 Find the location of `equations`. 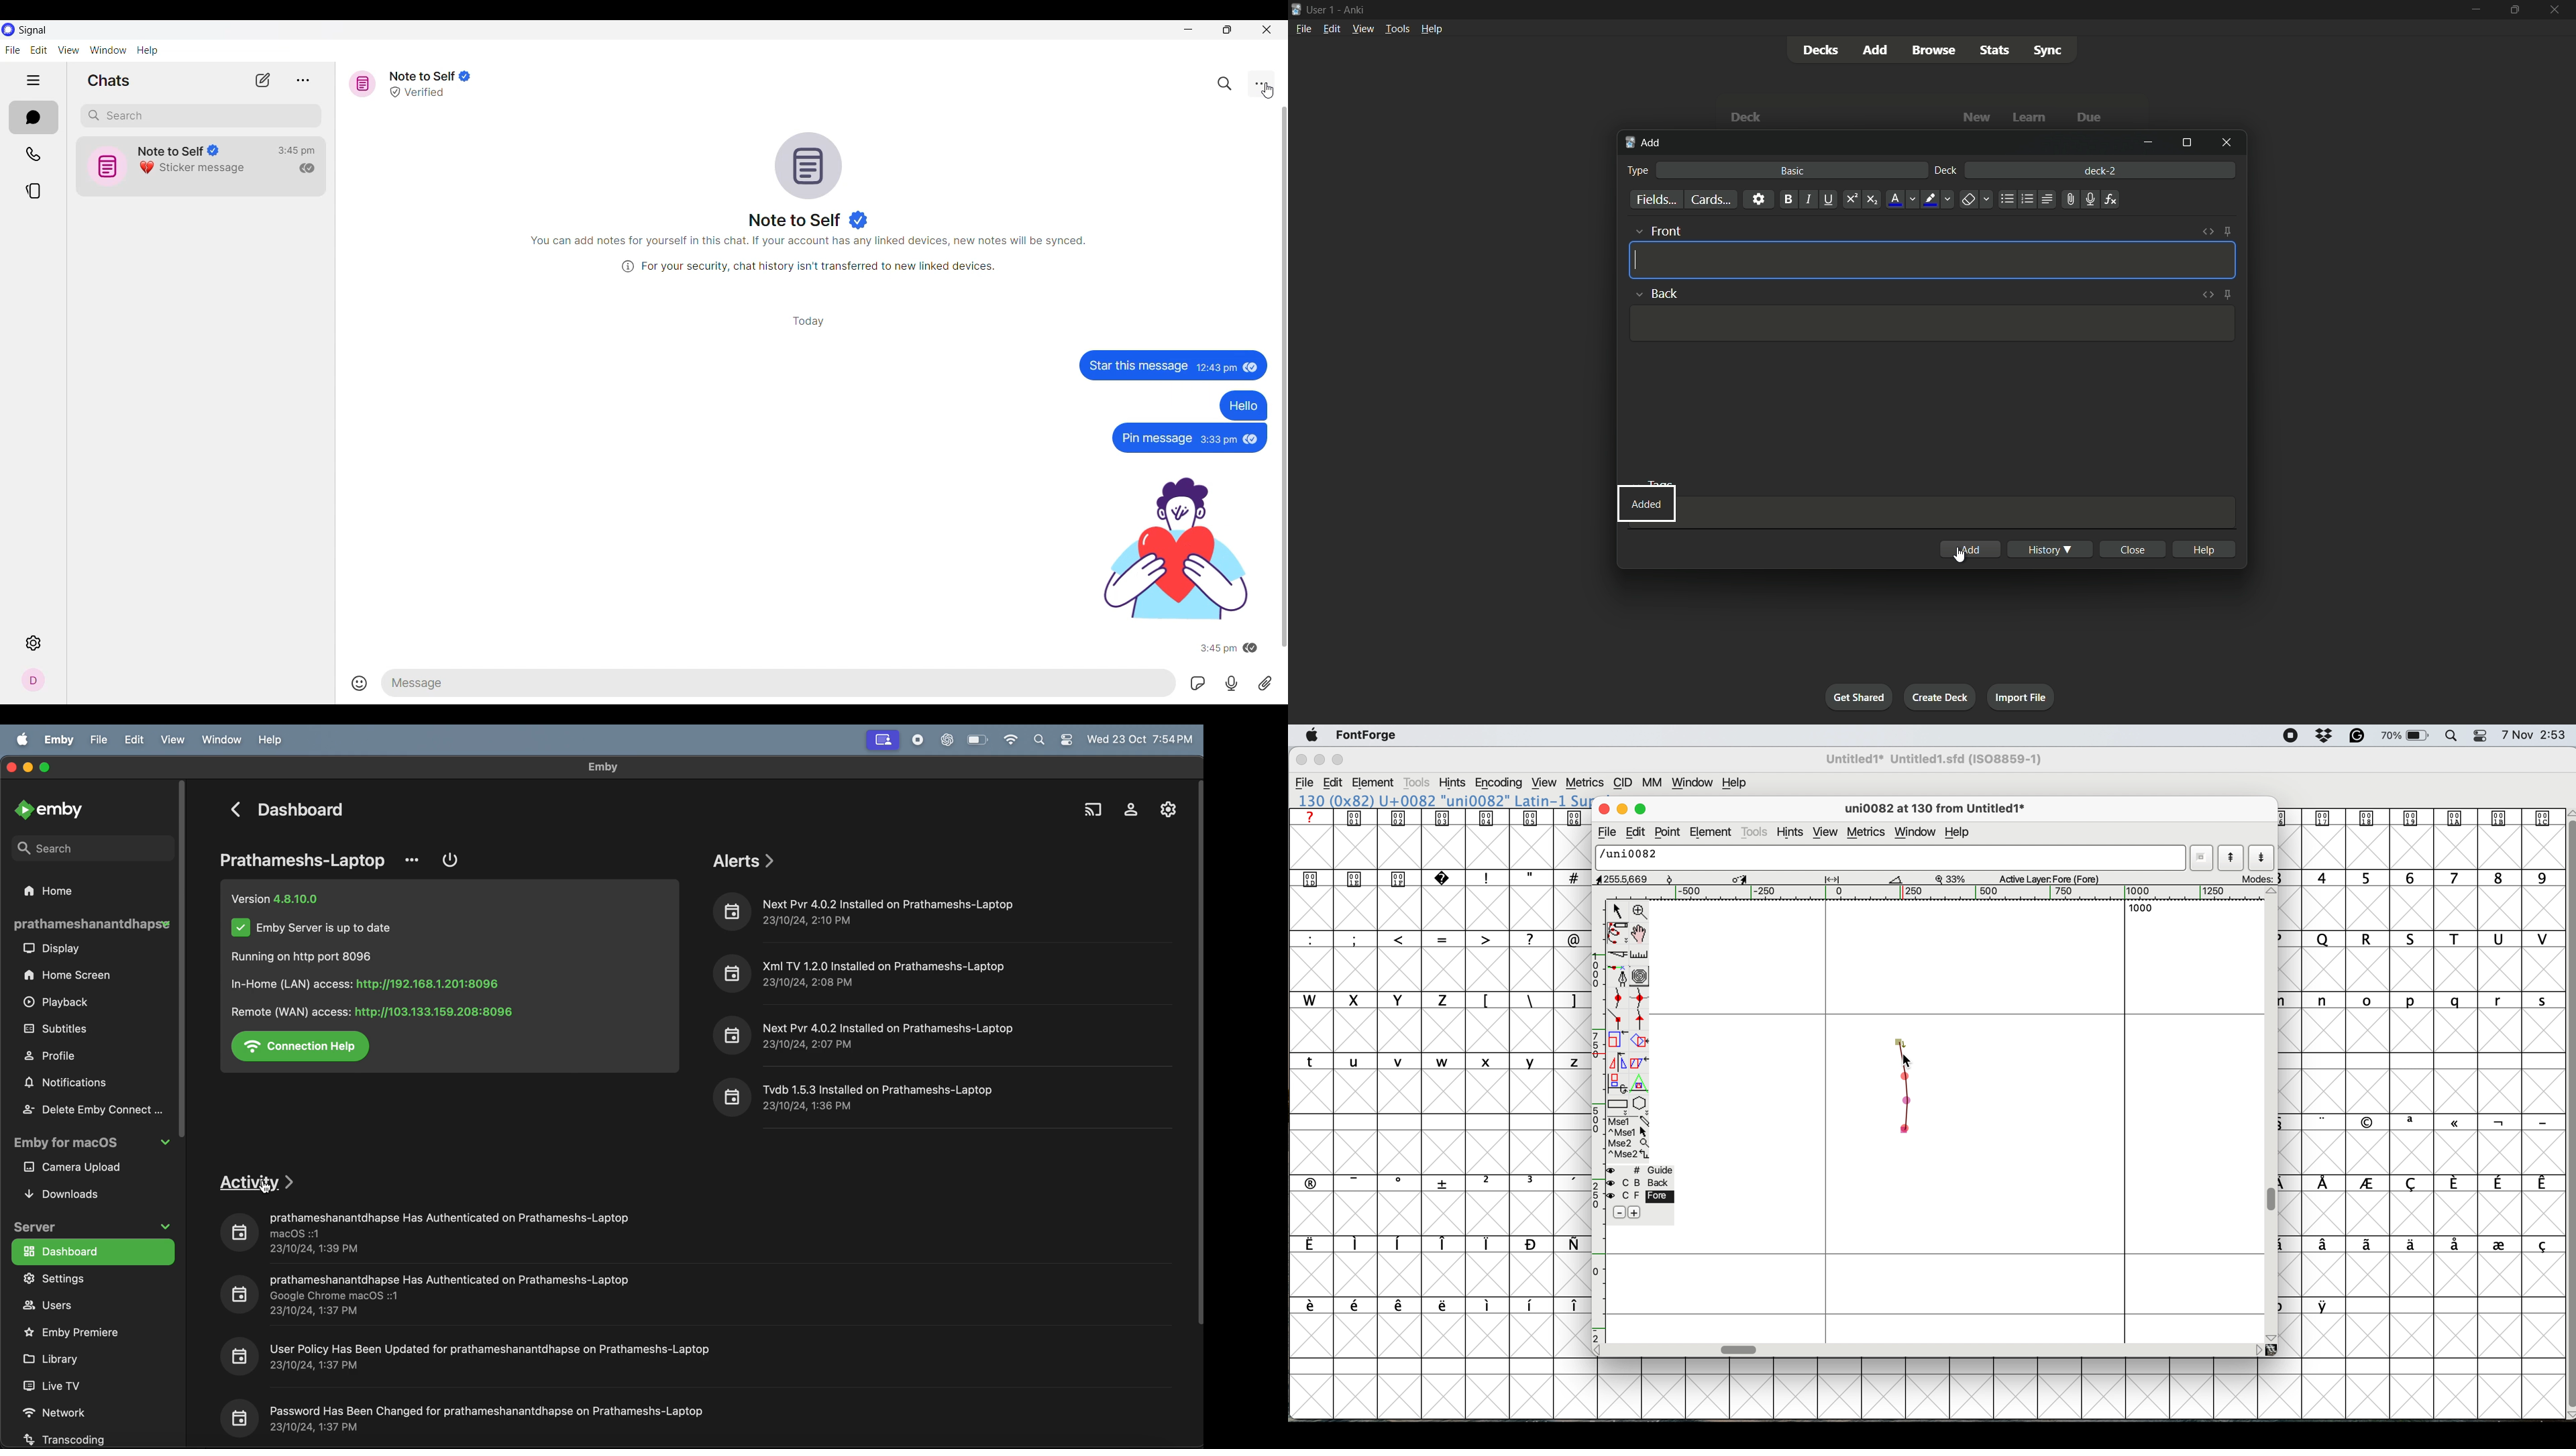

equations is located at coordinates (2112, 200).